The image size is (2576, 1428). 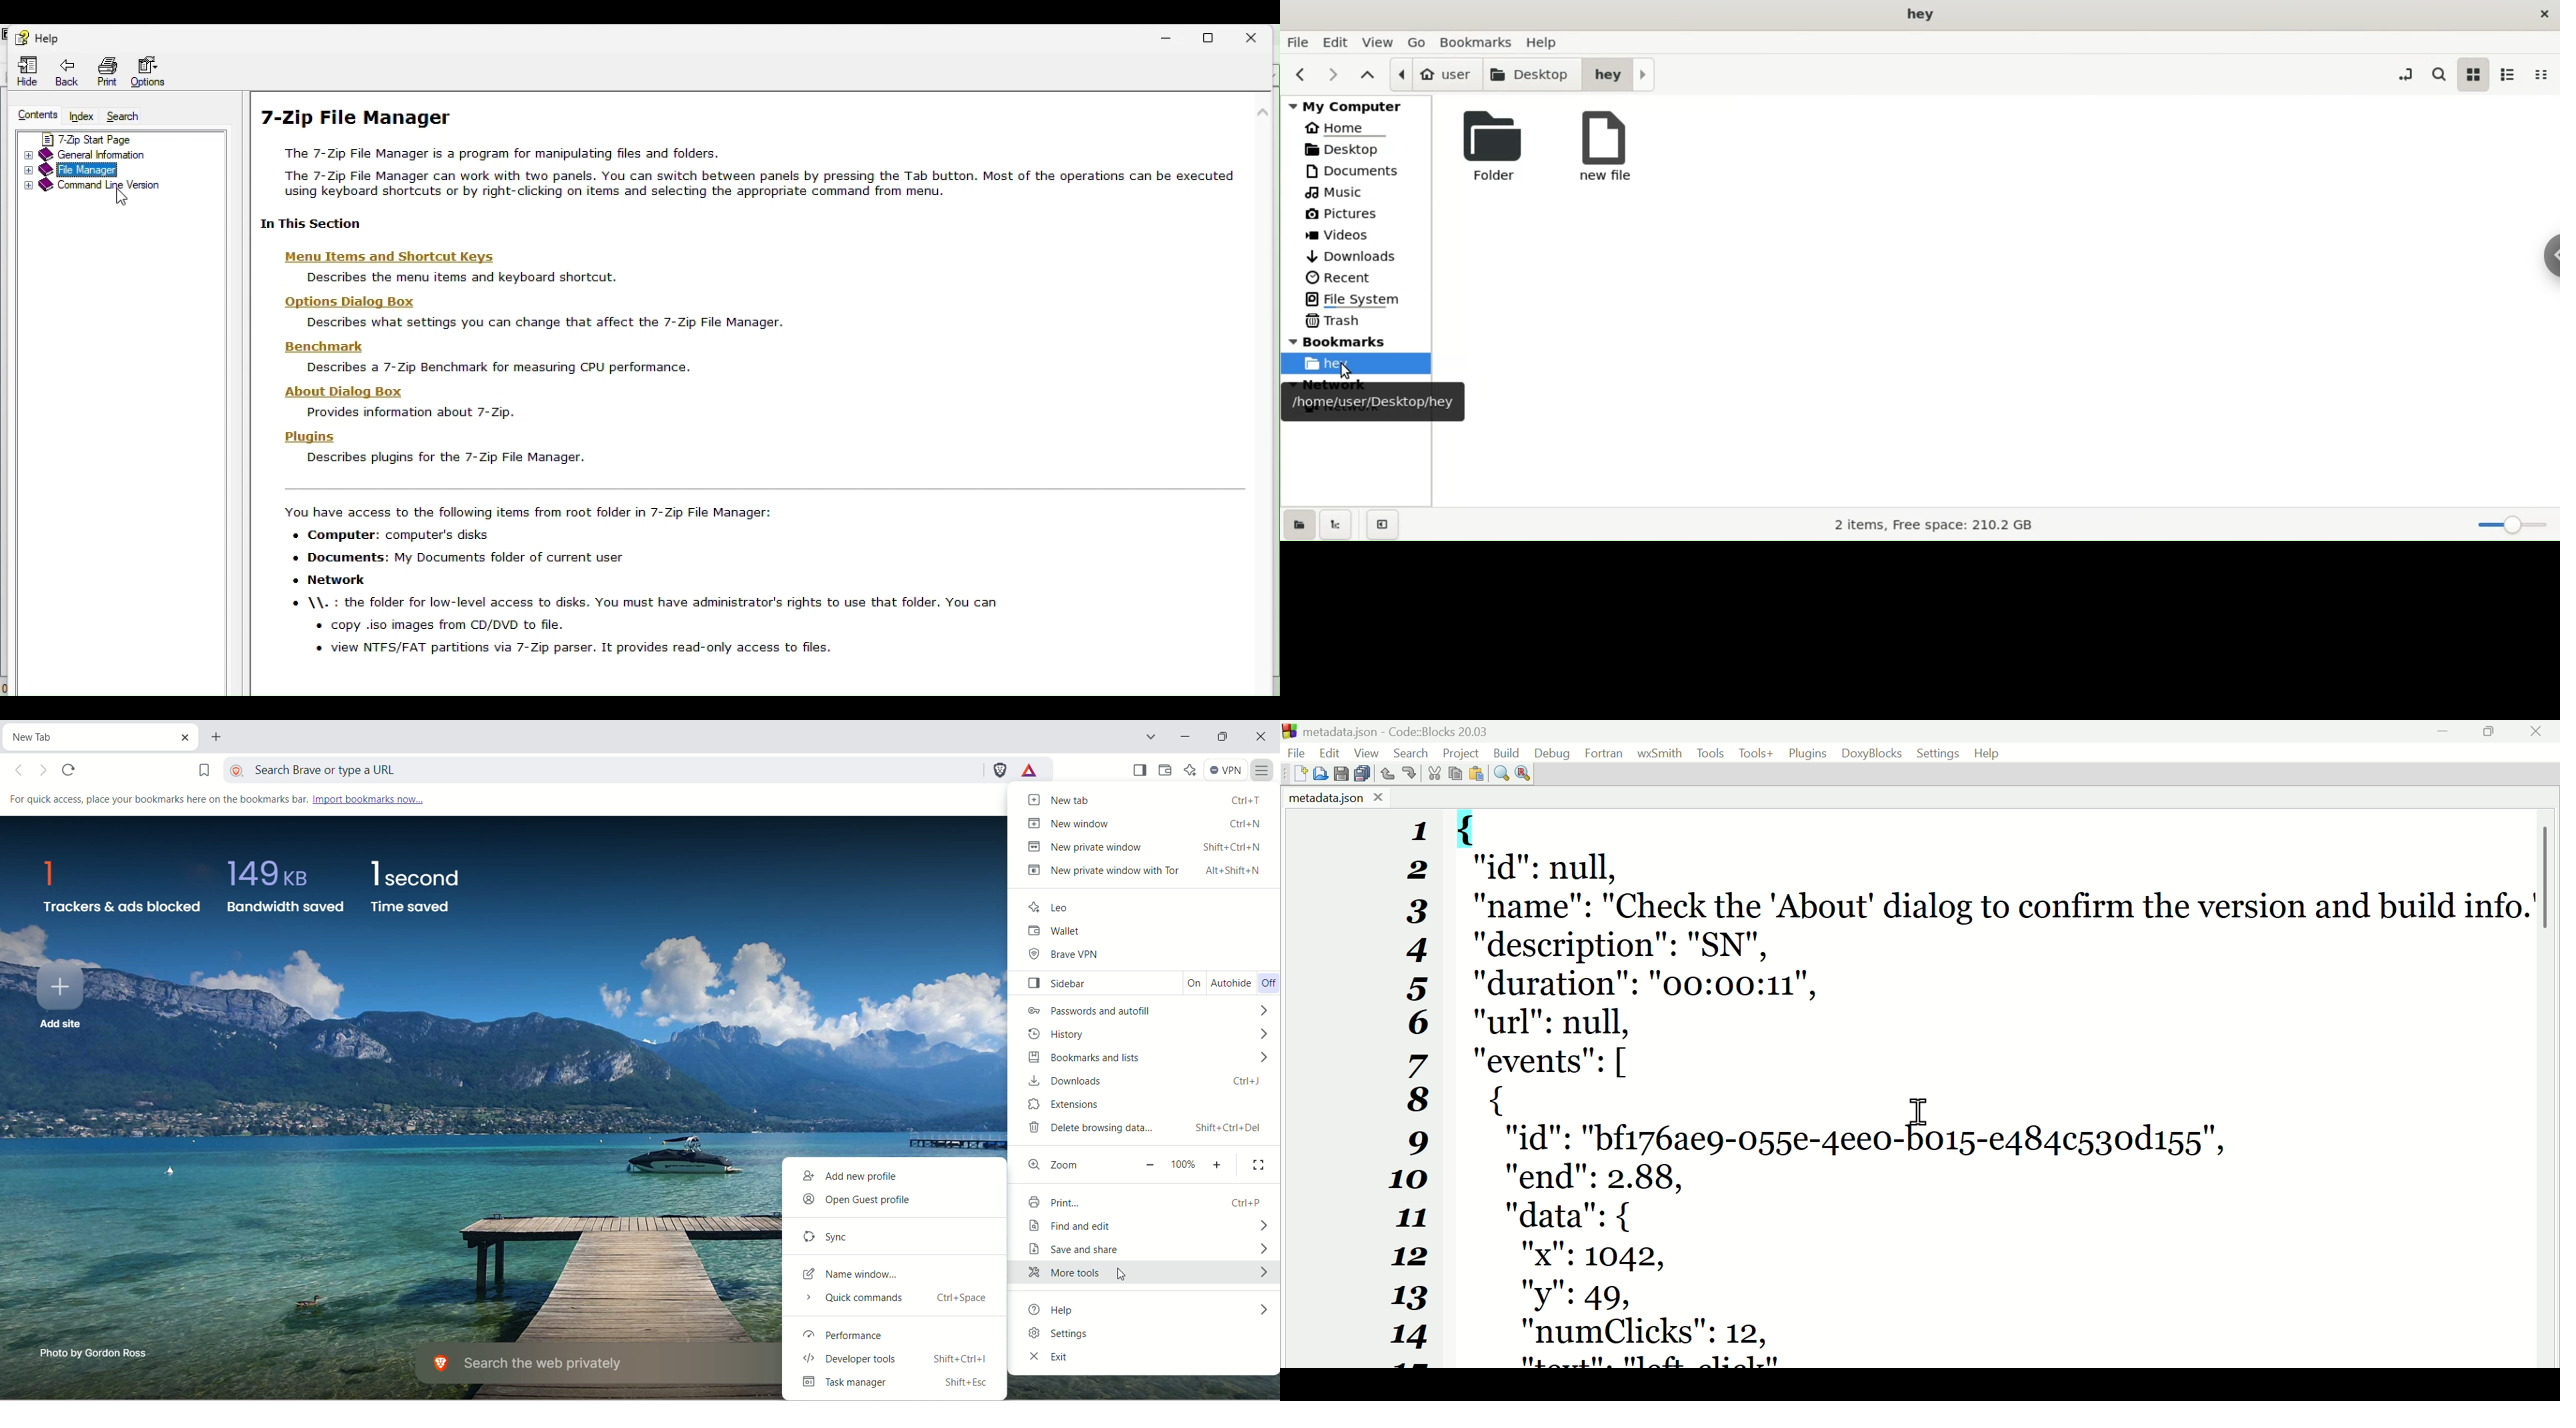 I want to click on trackers and ads blocked, so click(x=121, y=889).